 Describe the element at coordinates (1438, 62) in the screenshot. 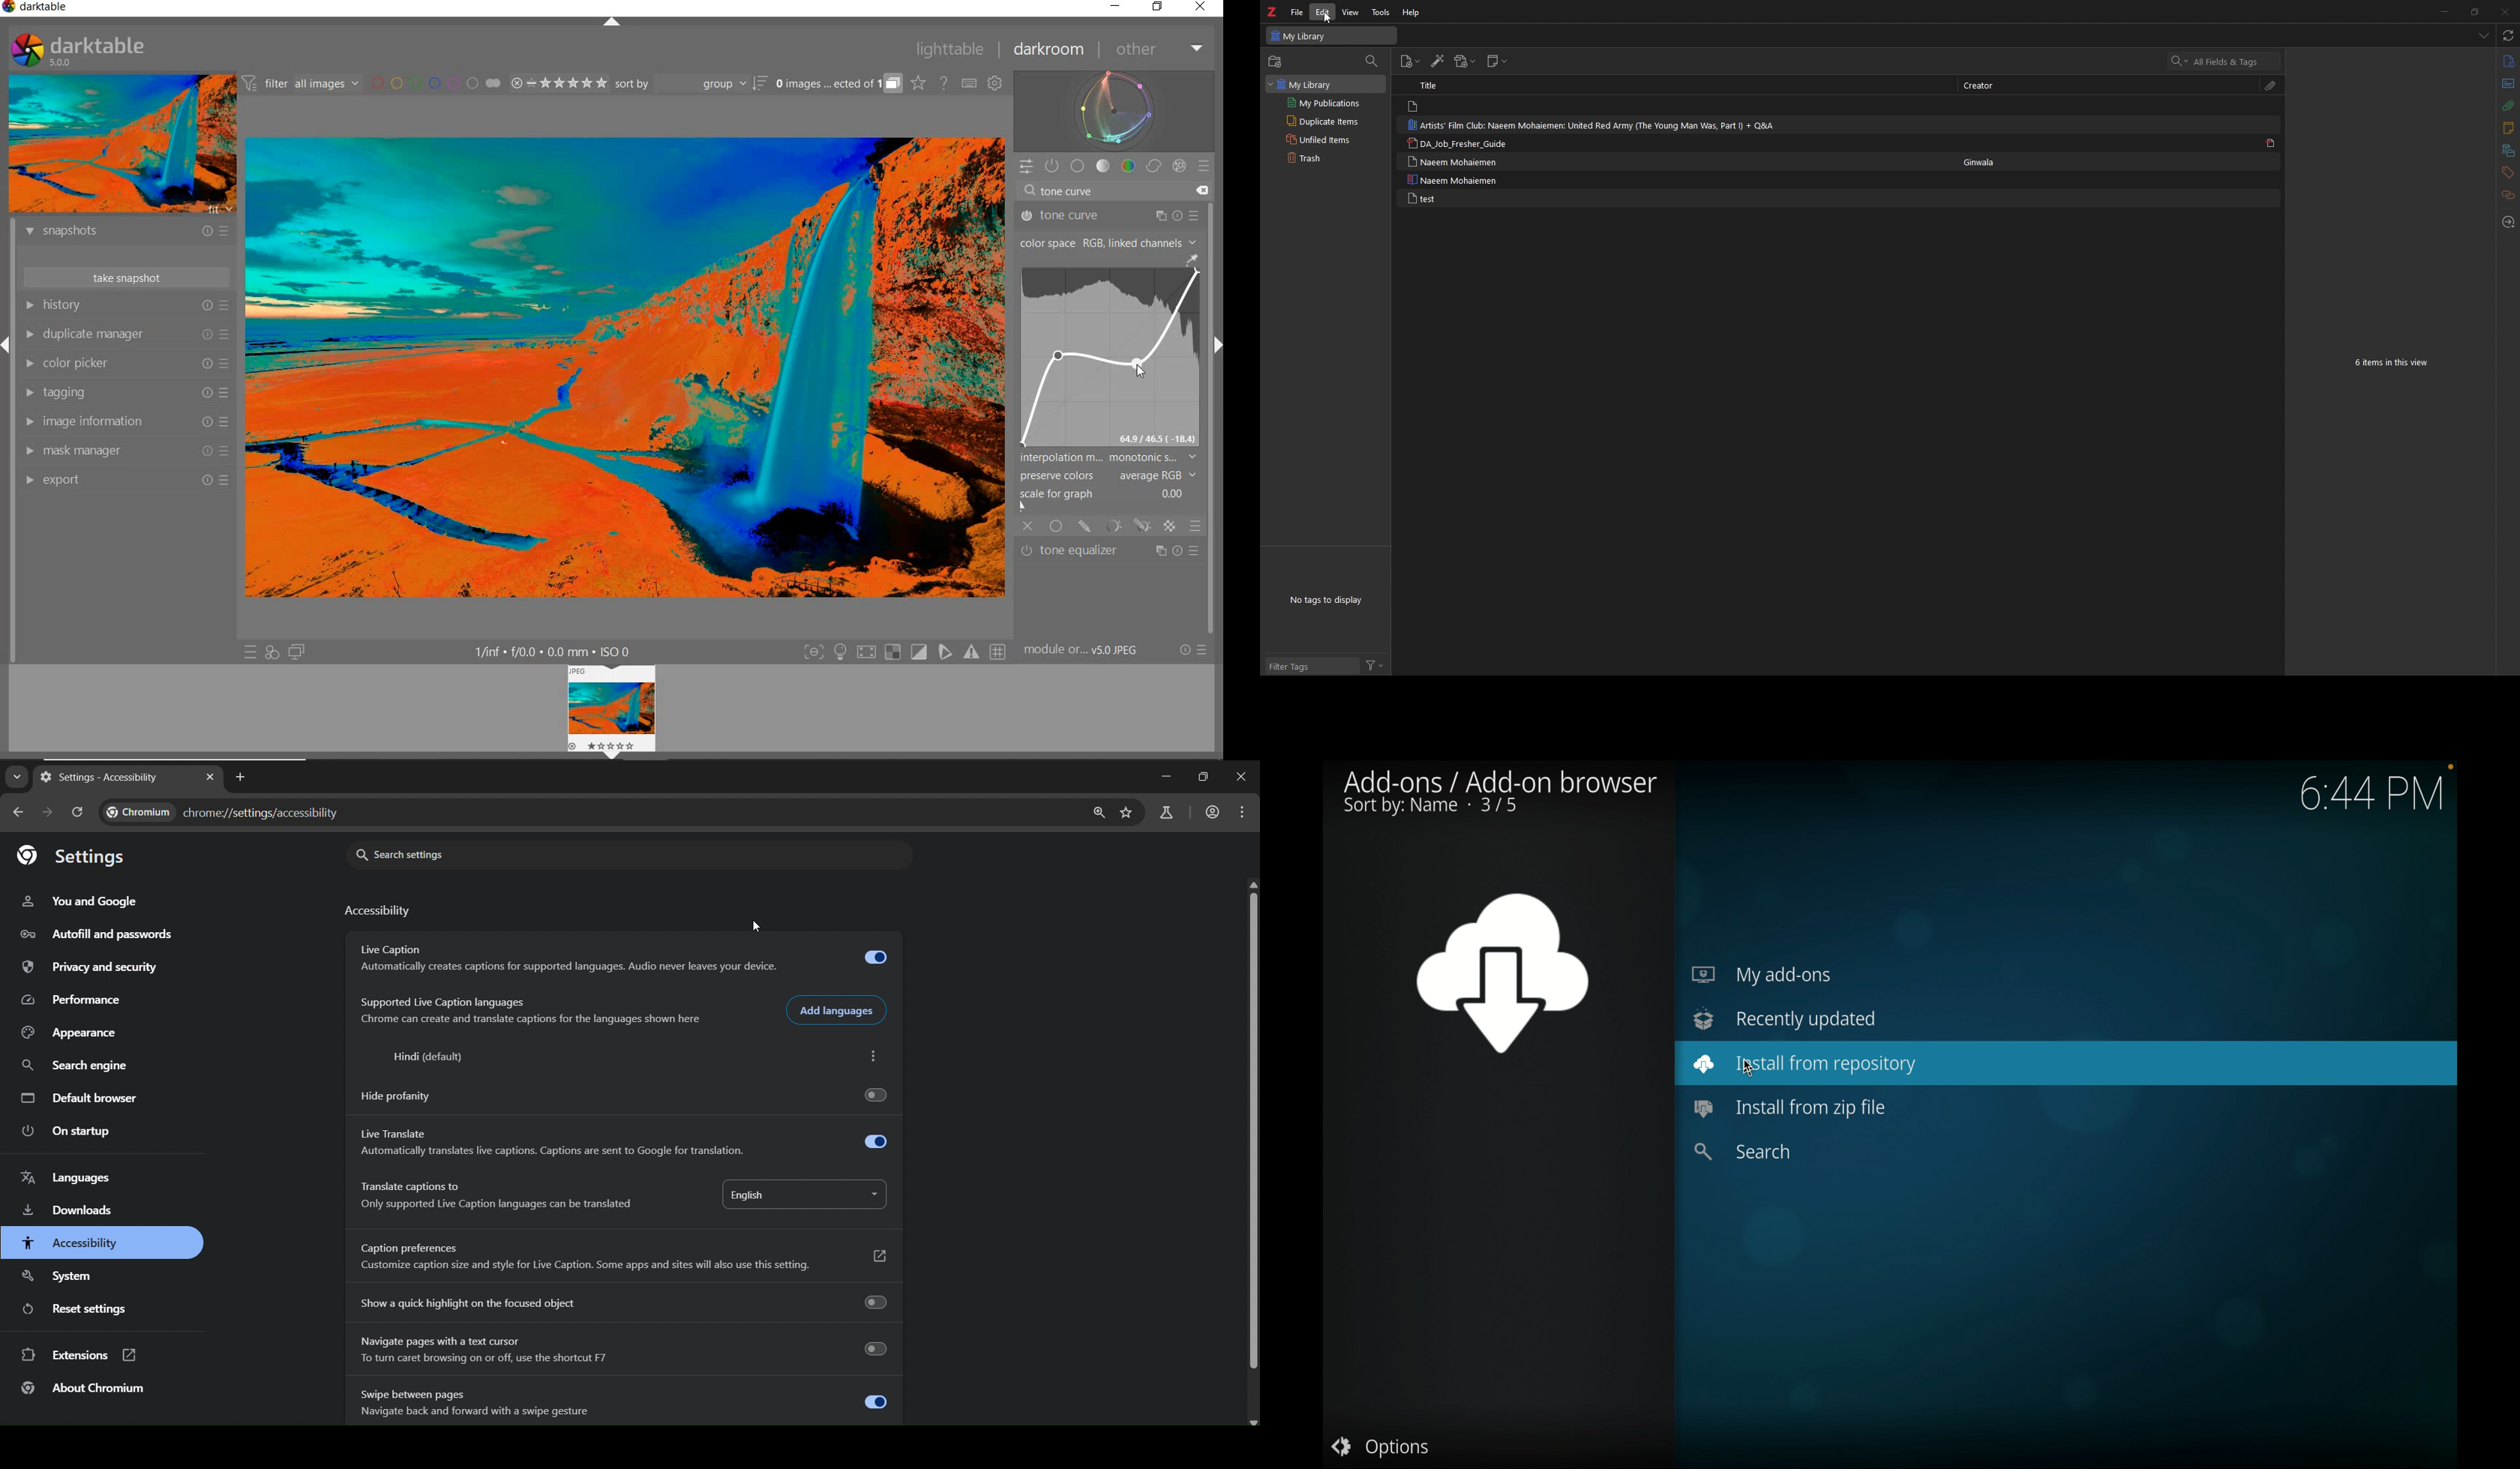

I see `add items by identifier` at that location.